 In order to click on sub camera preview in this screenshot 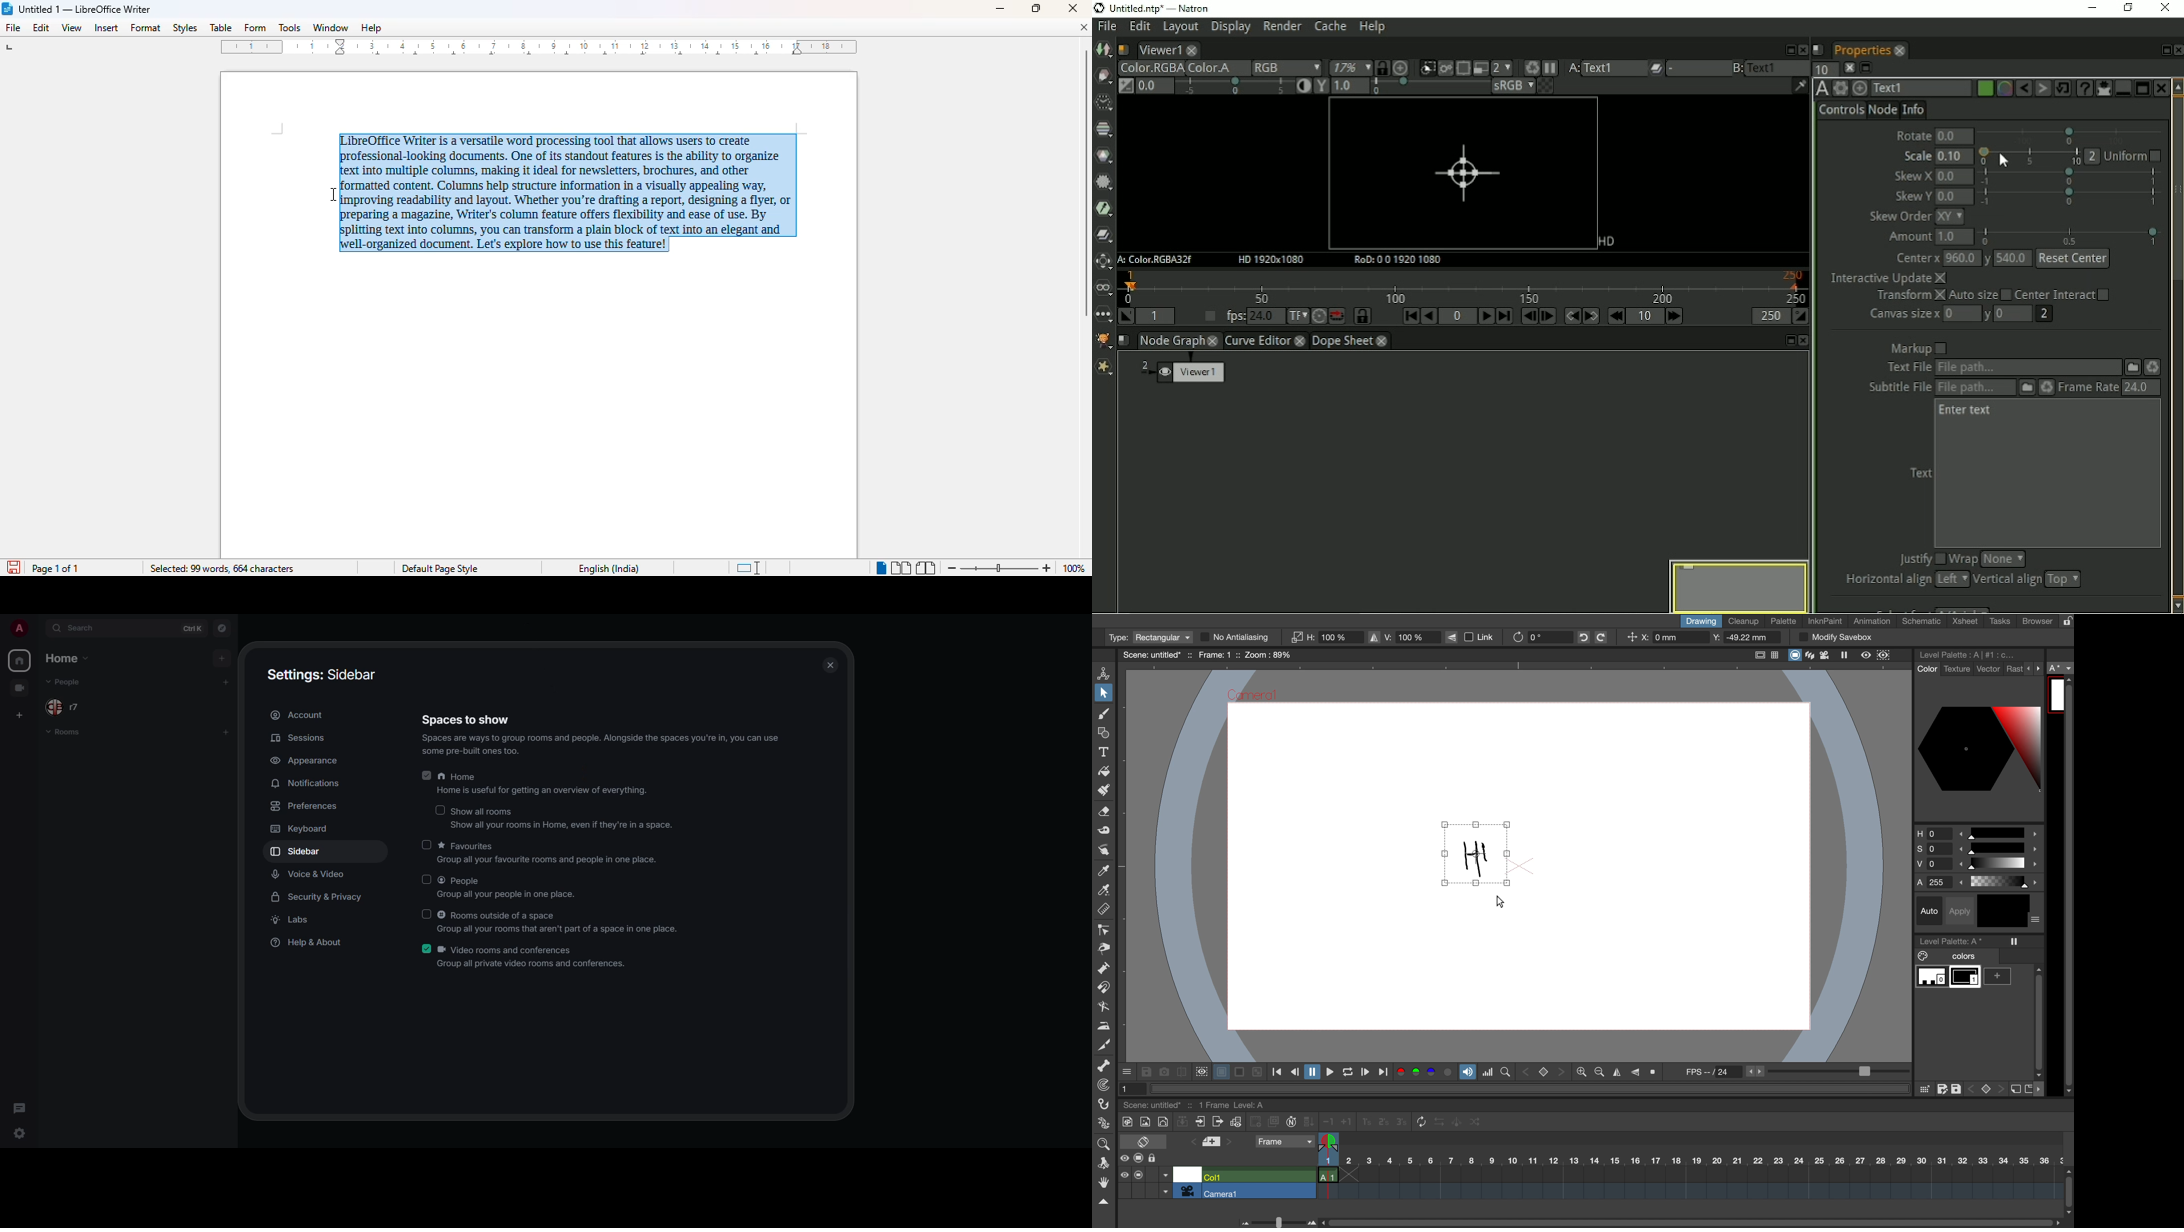, I will do `click(1884, 655)`.